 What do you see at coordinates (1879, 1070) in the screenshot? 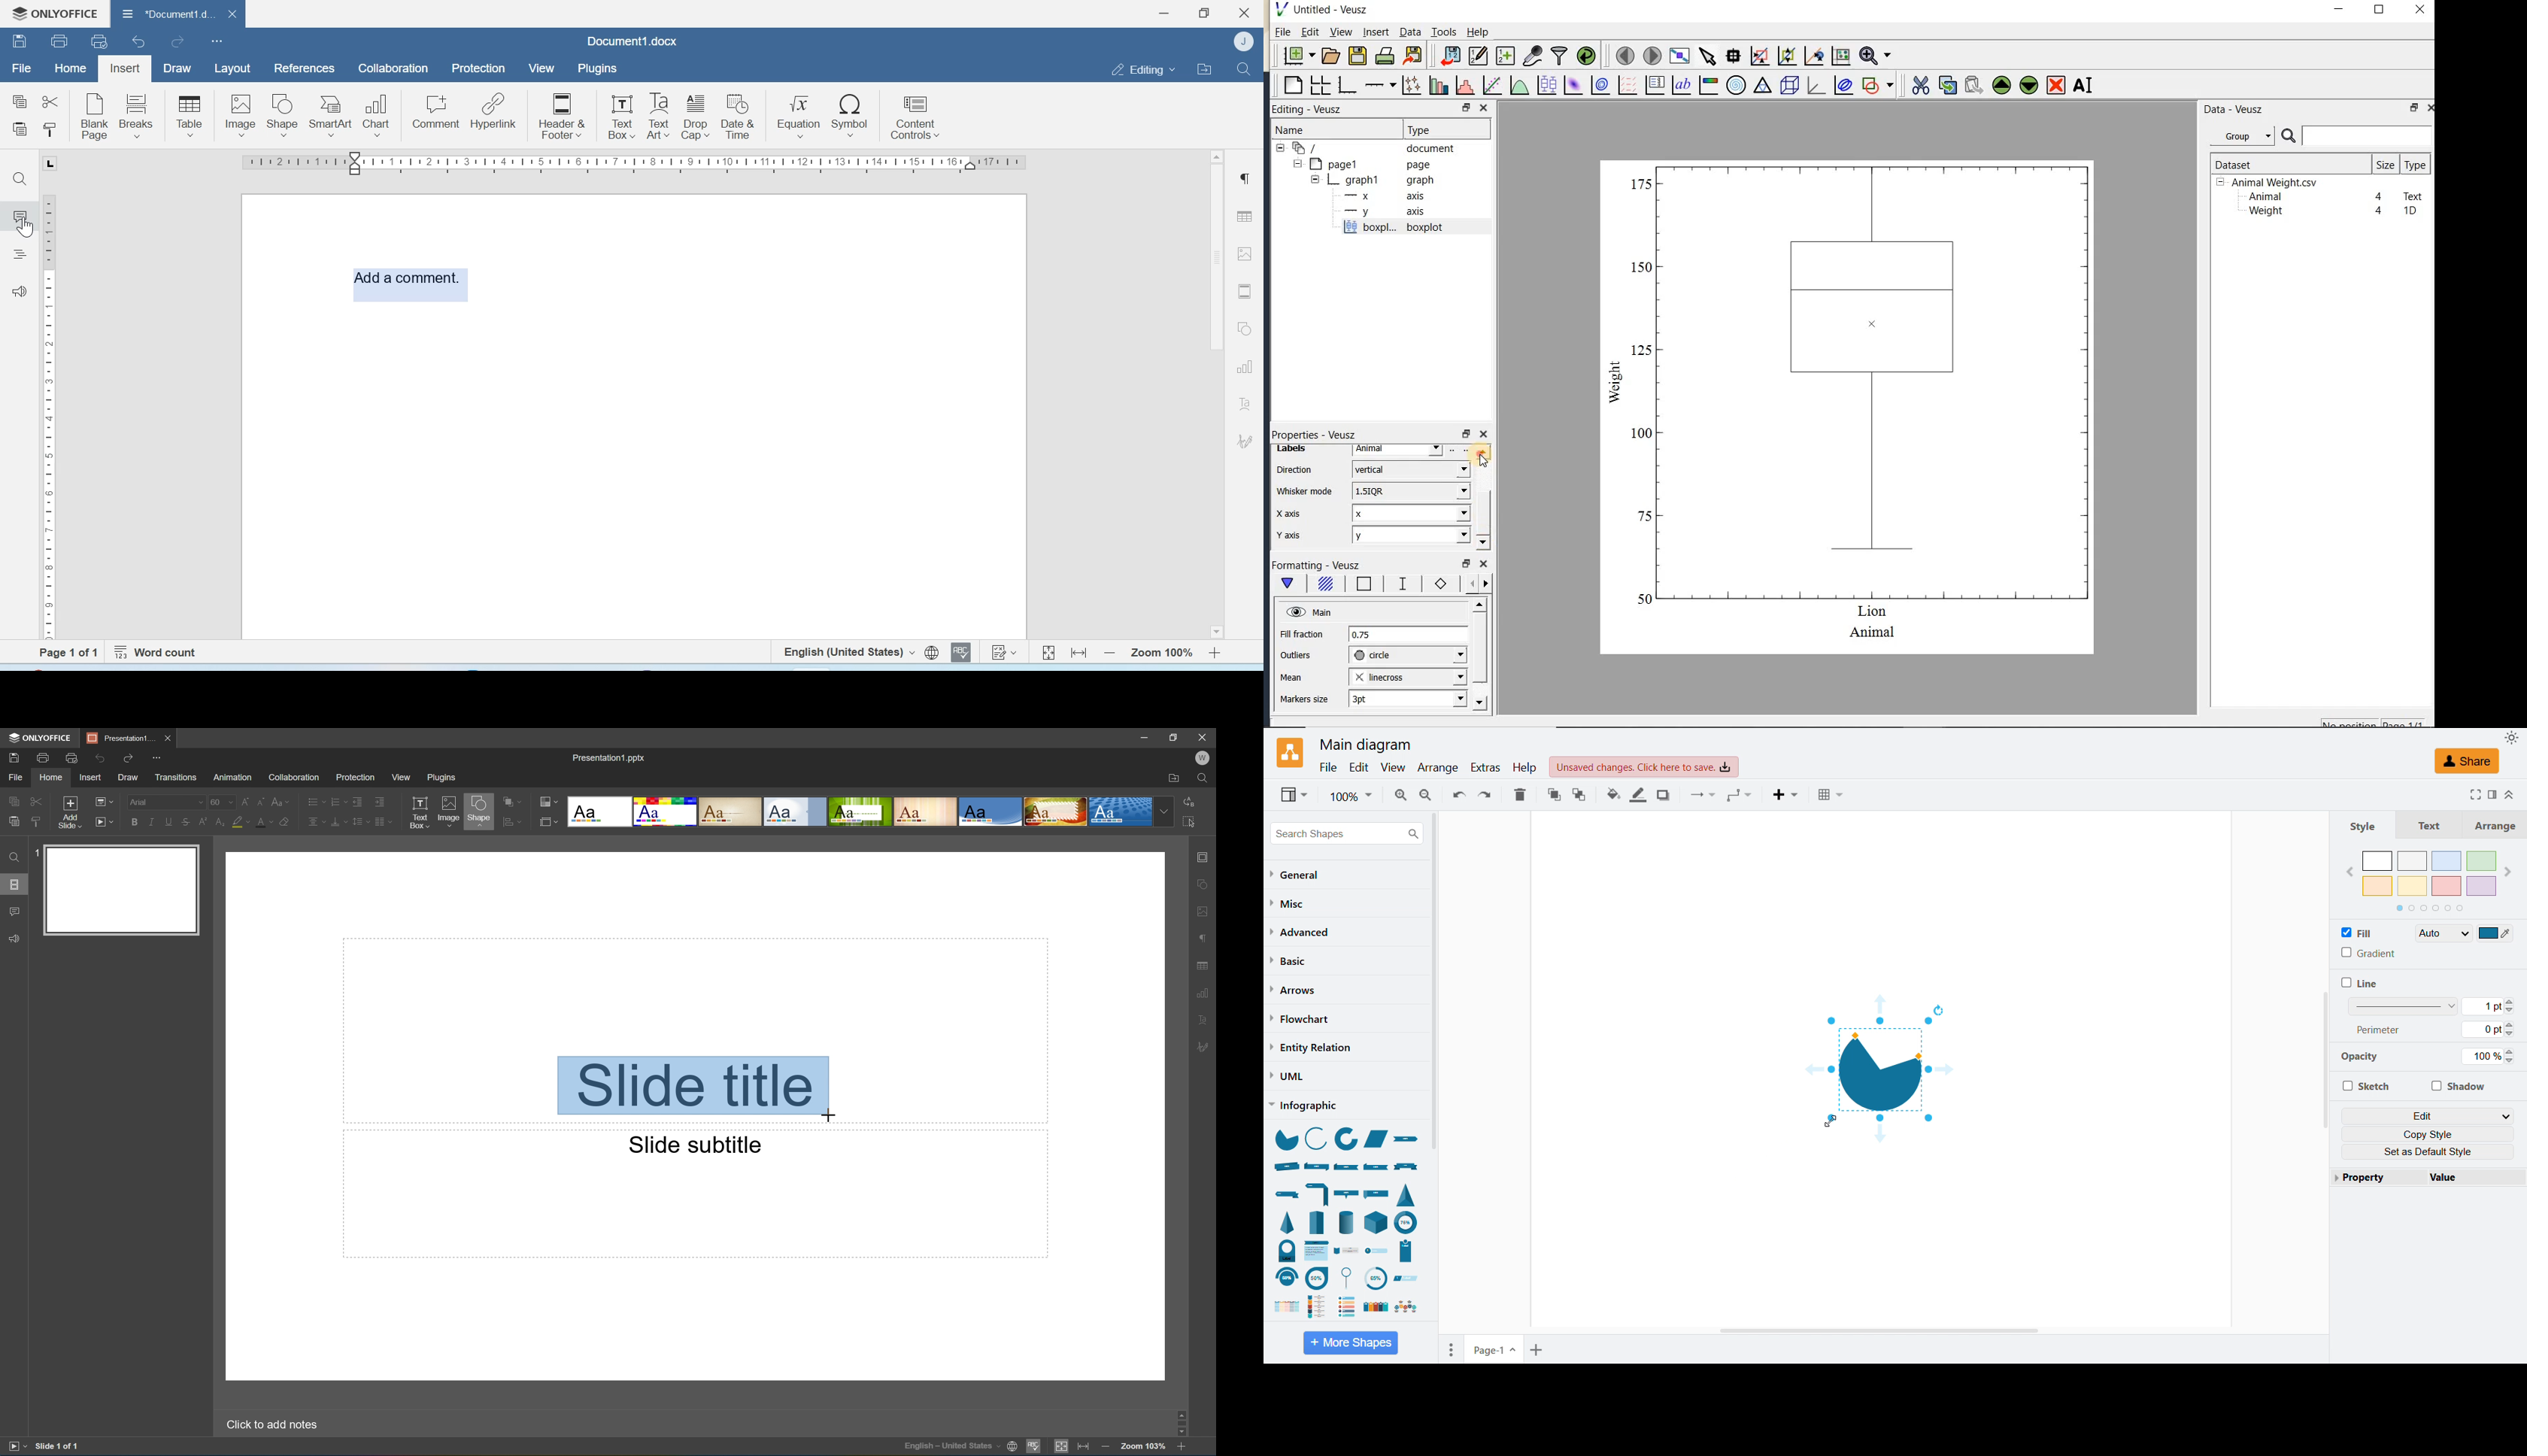
I see `pie shape ` at bounding box center [1879, 1070].